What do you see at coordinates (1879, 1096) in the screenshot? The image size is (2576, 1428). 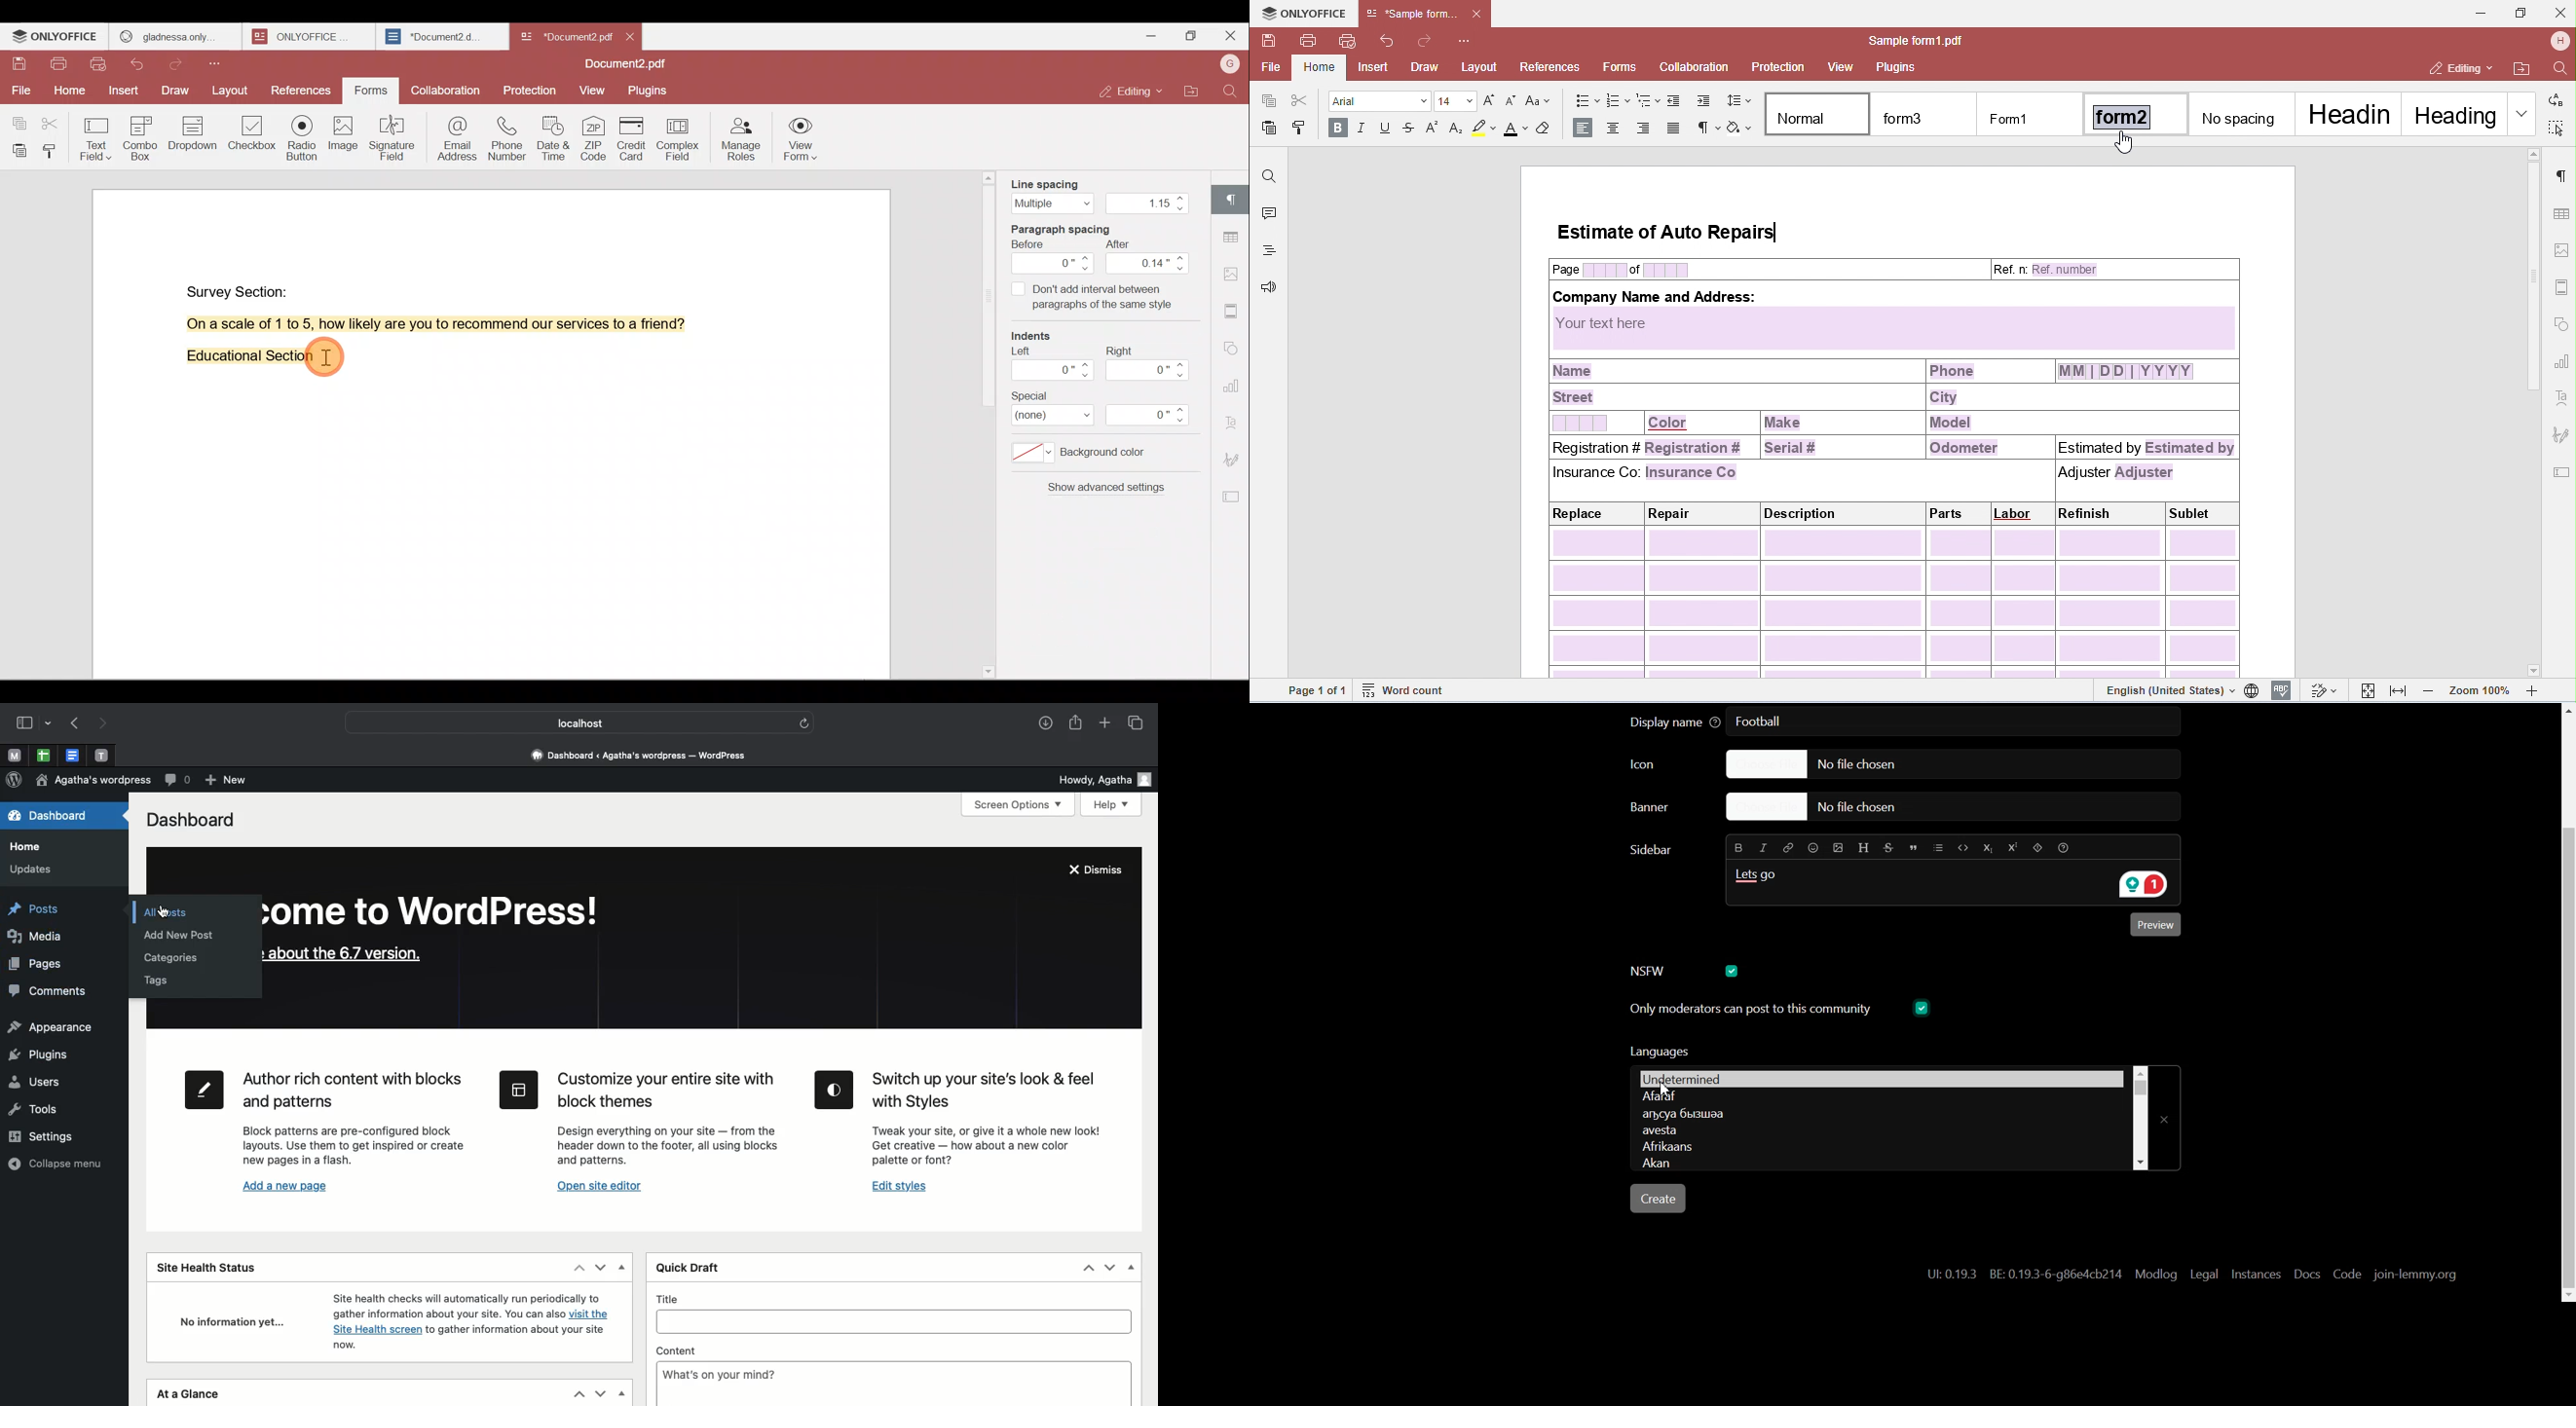 I see `Language` at bounding box center [1879, 1096].